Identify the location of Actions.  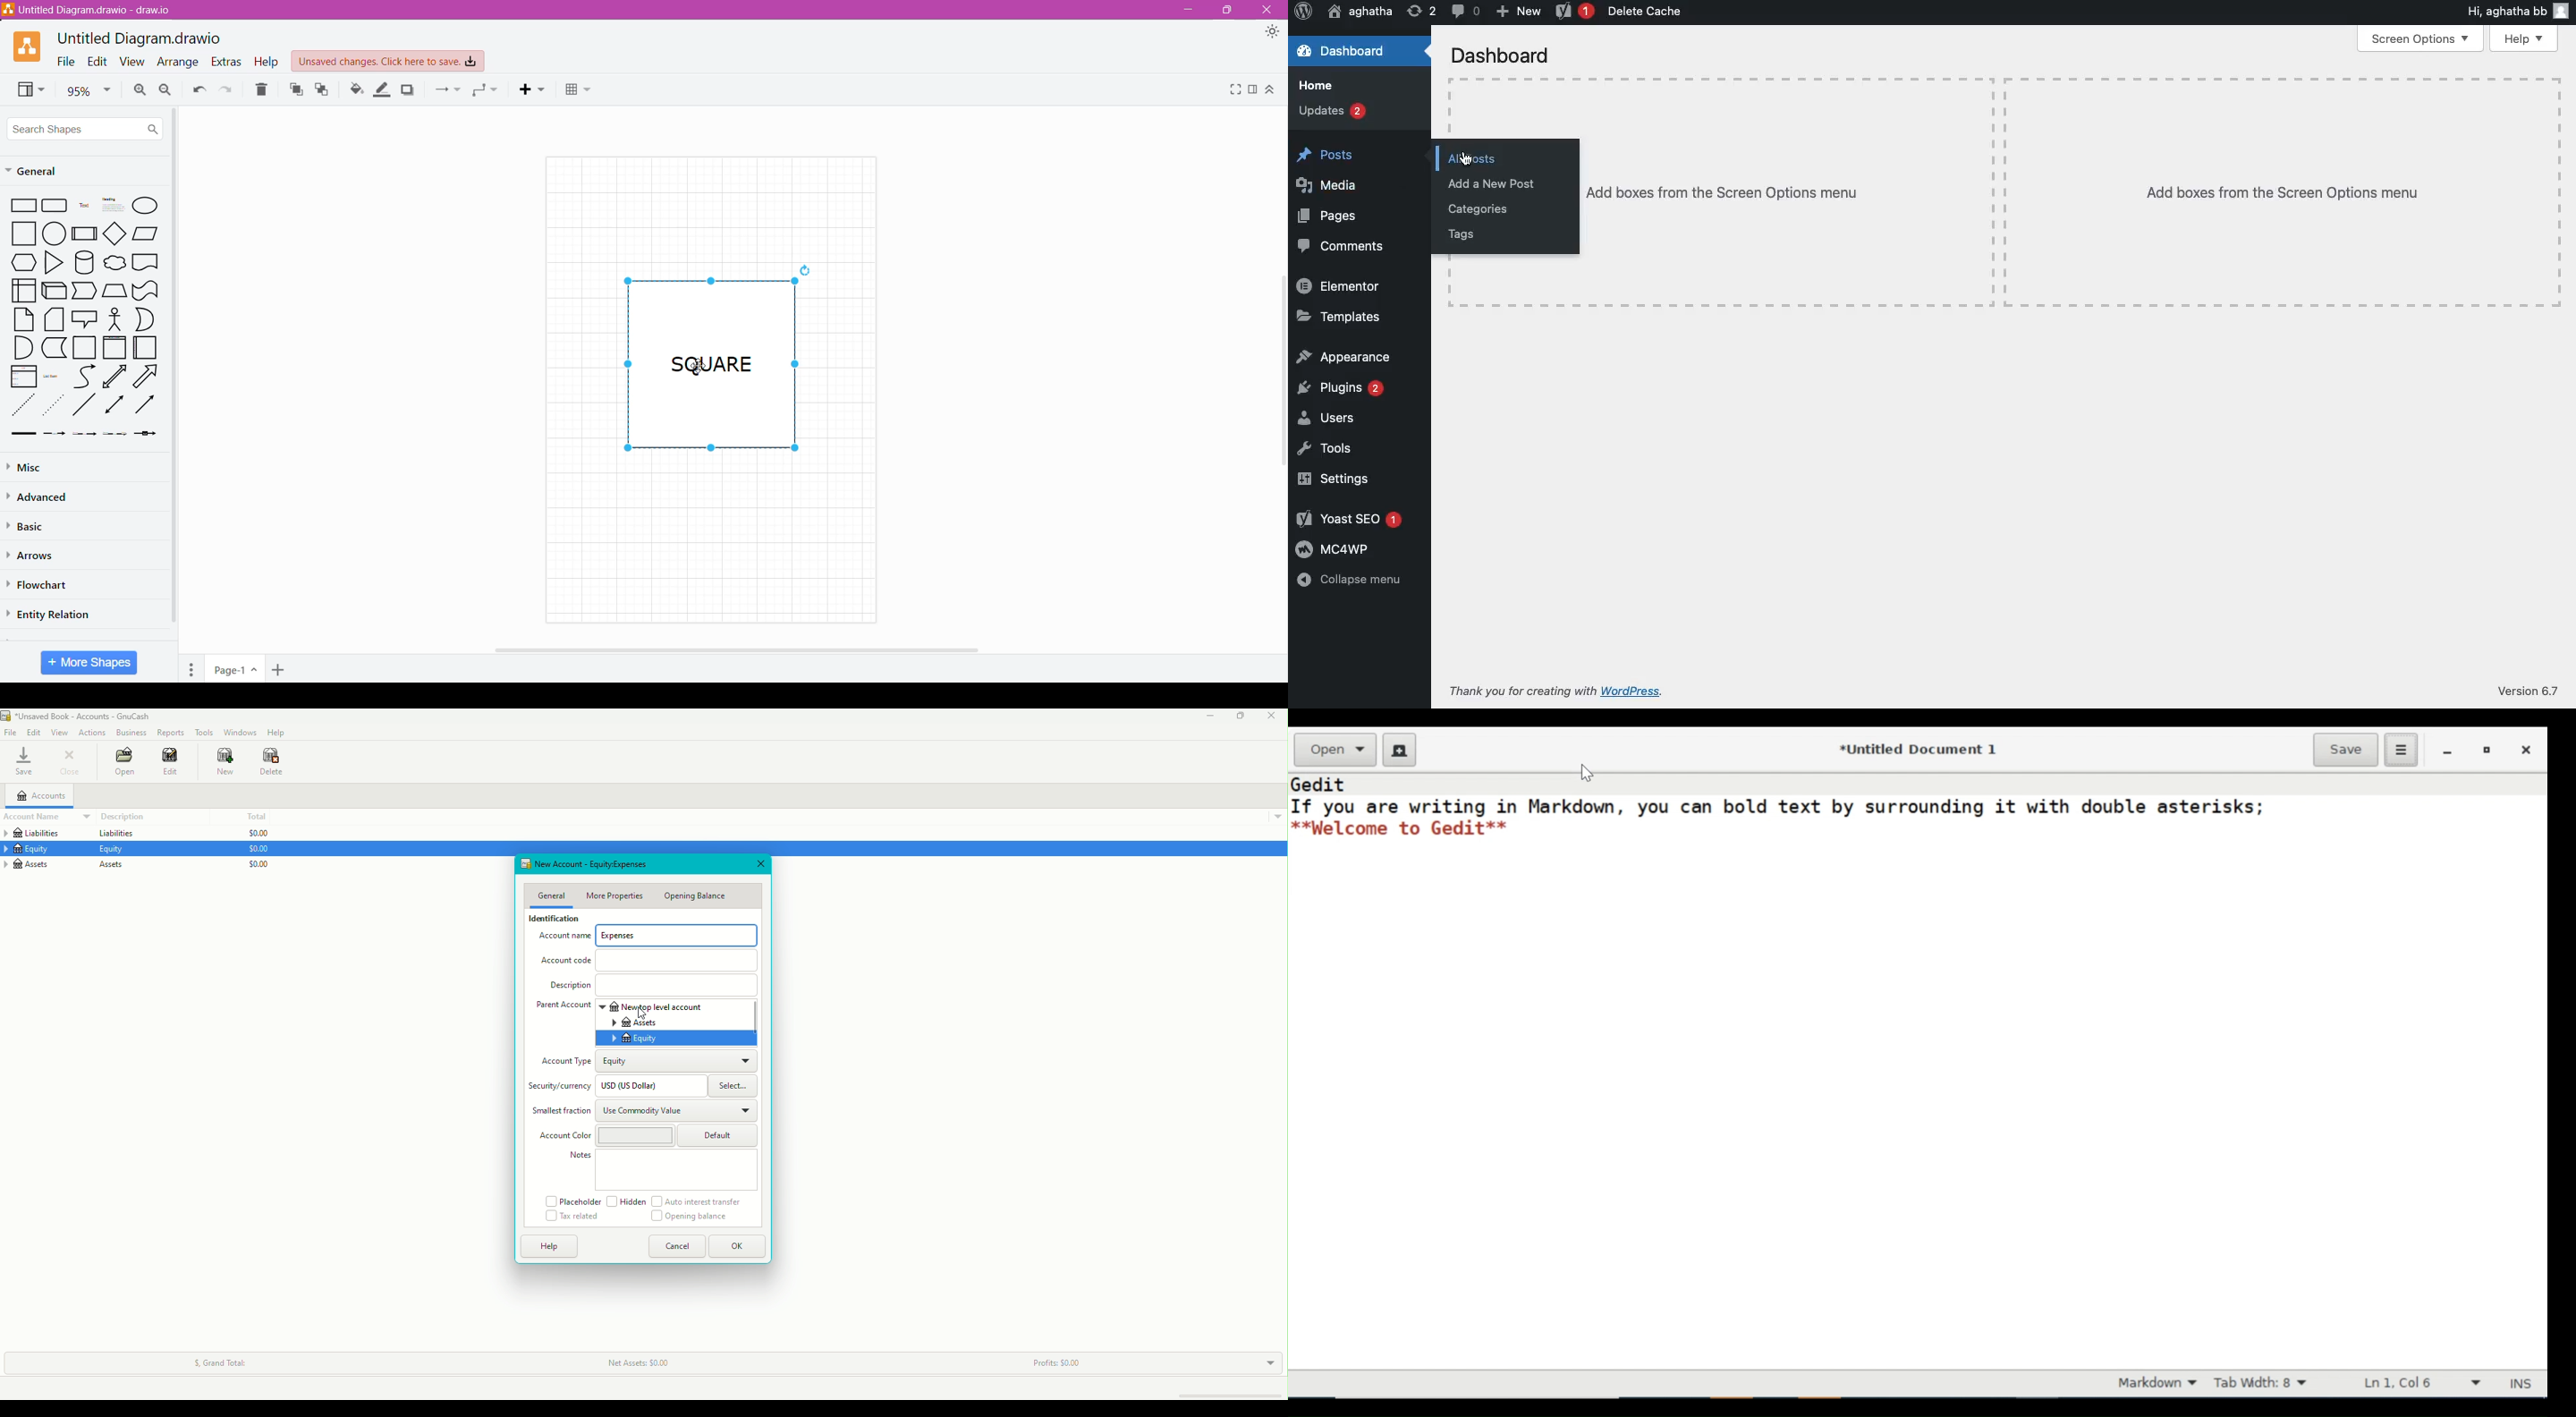
(94, 733).